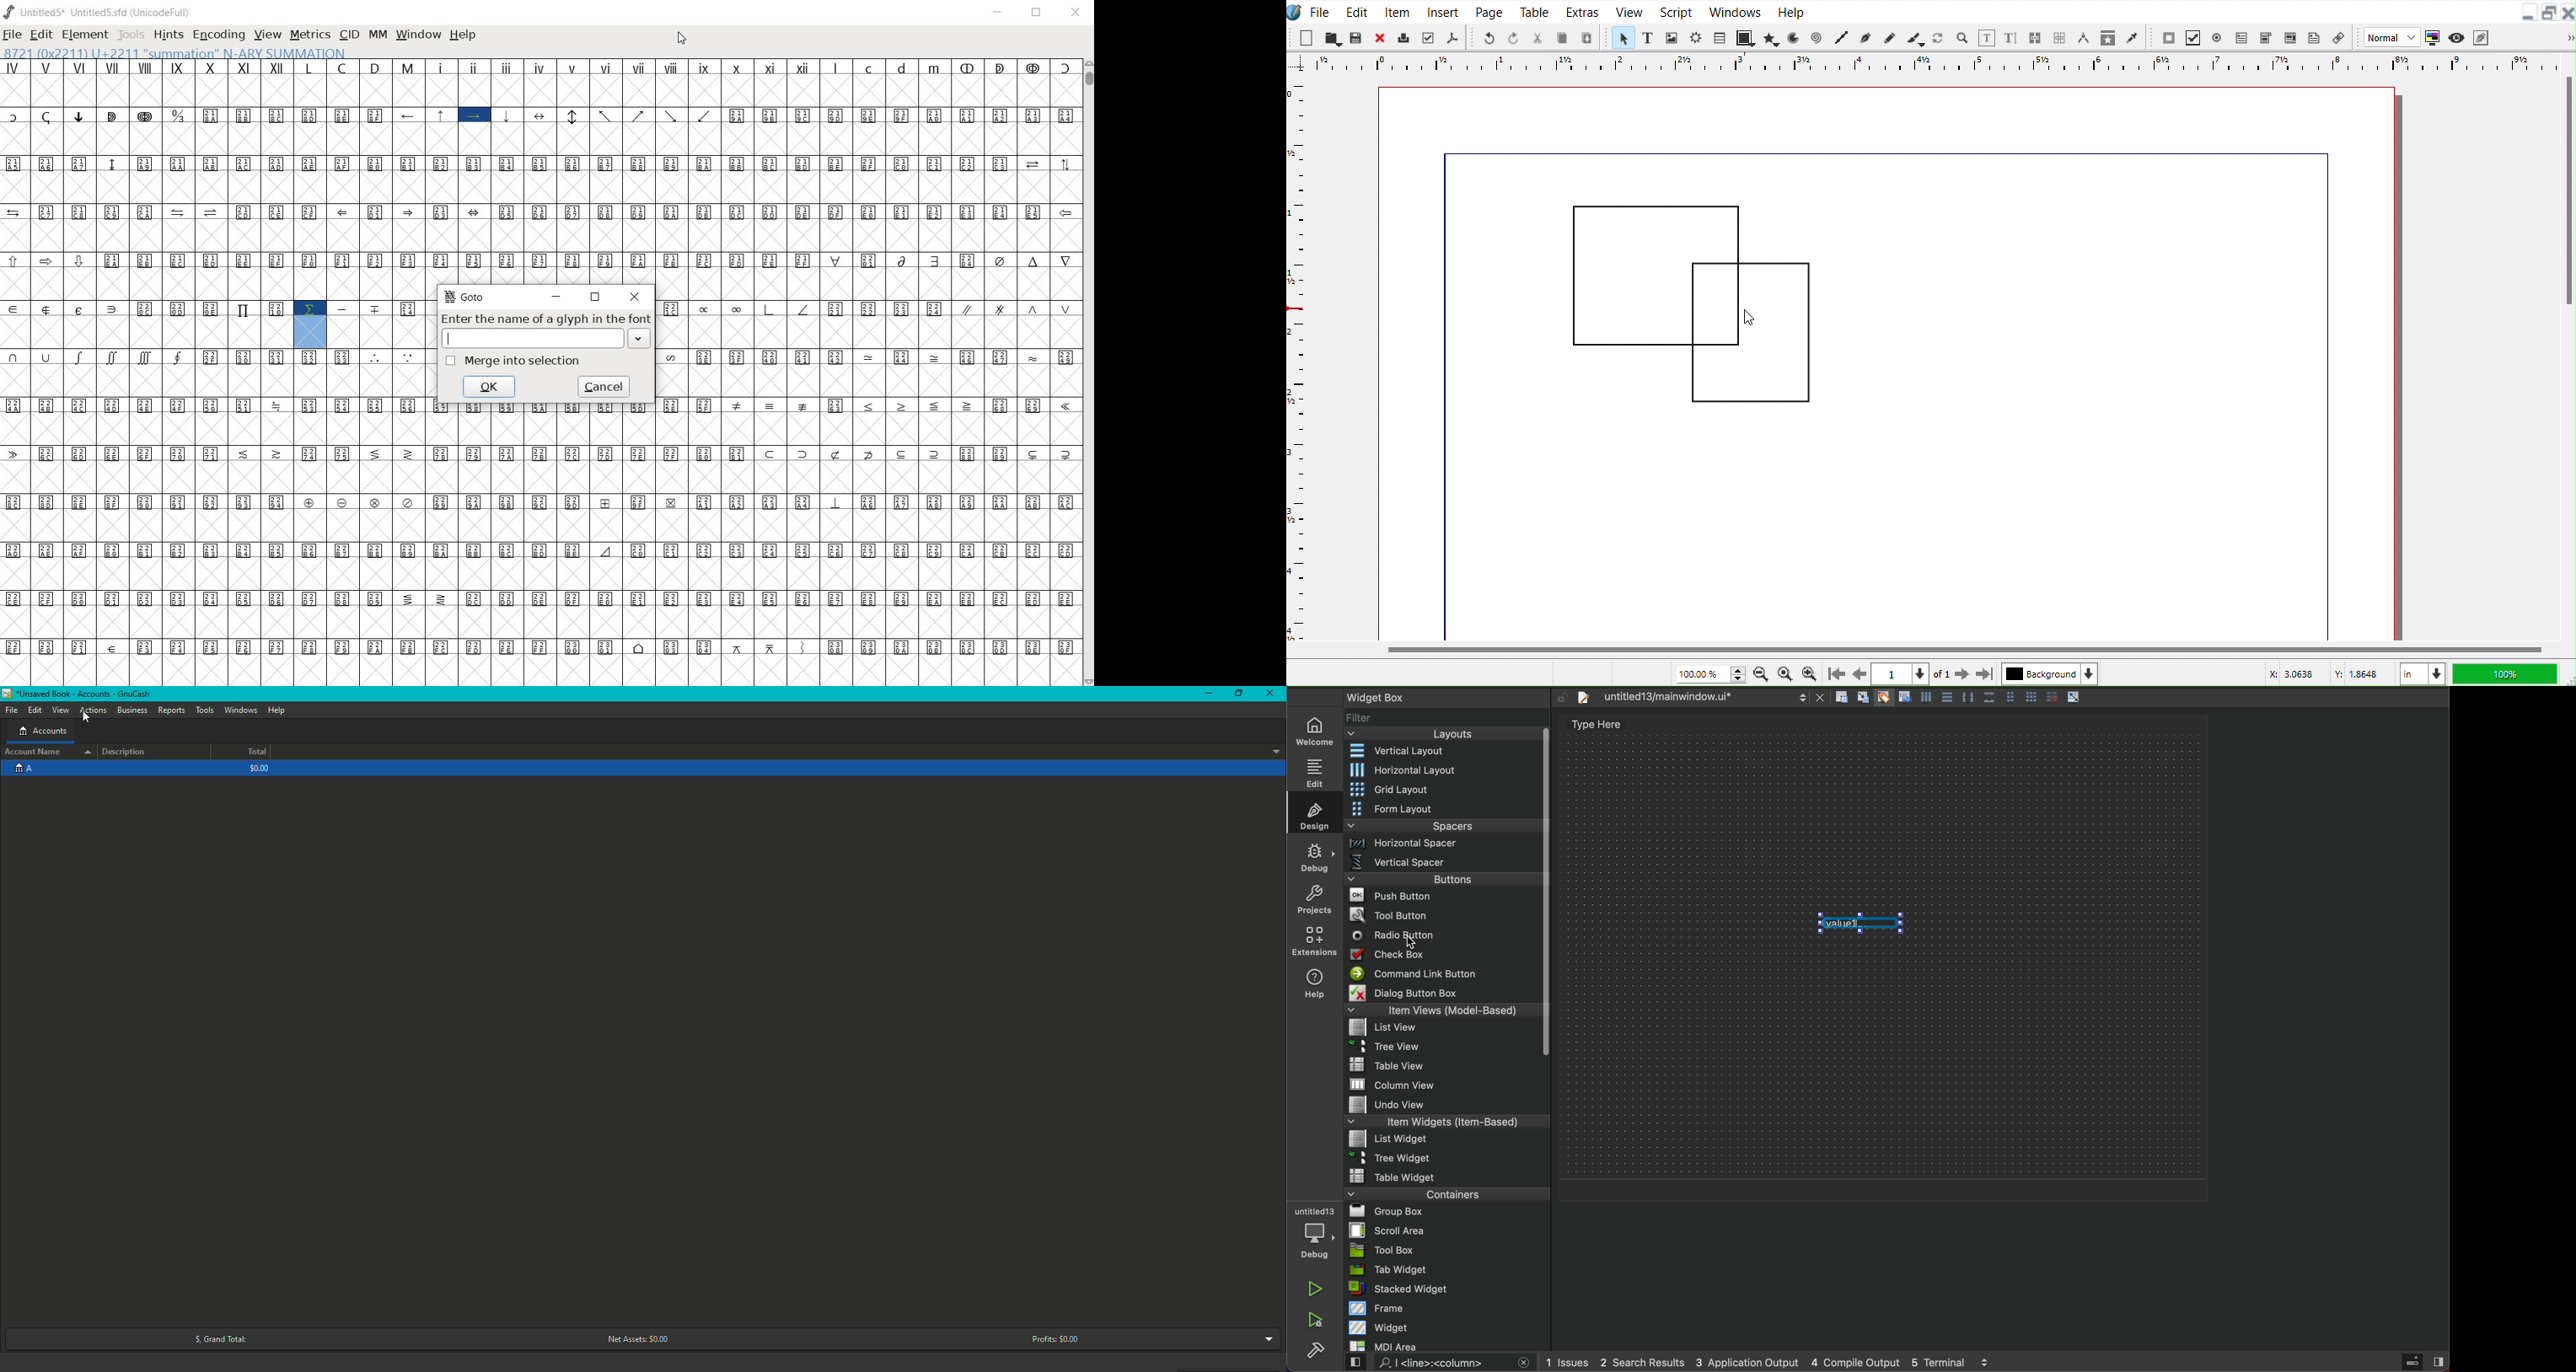 The width and height of the screenshot is (2576, 1372). Describe the element at coordinates (866, 405) in the screenshot. I see `` at that location.